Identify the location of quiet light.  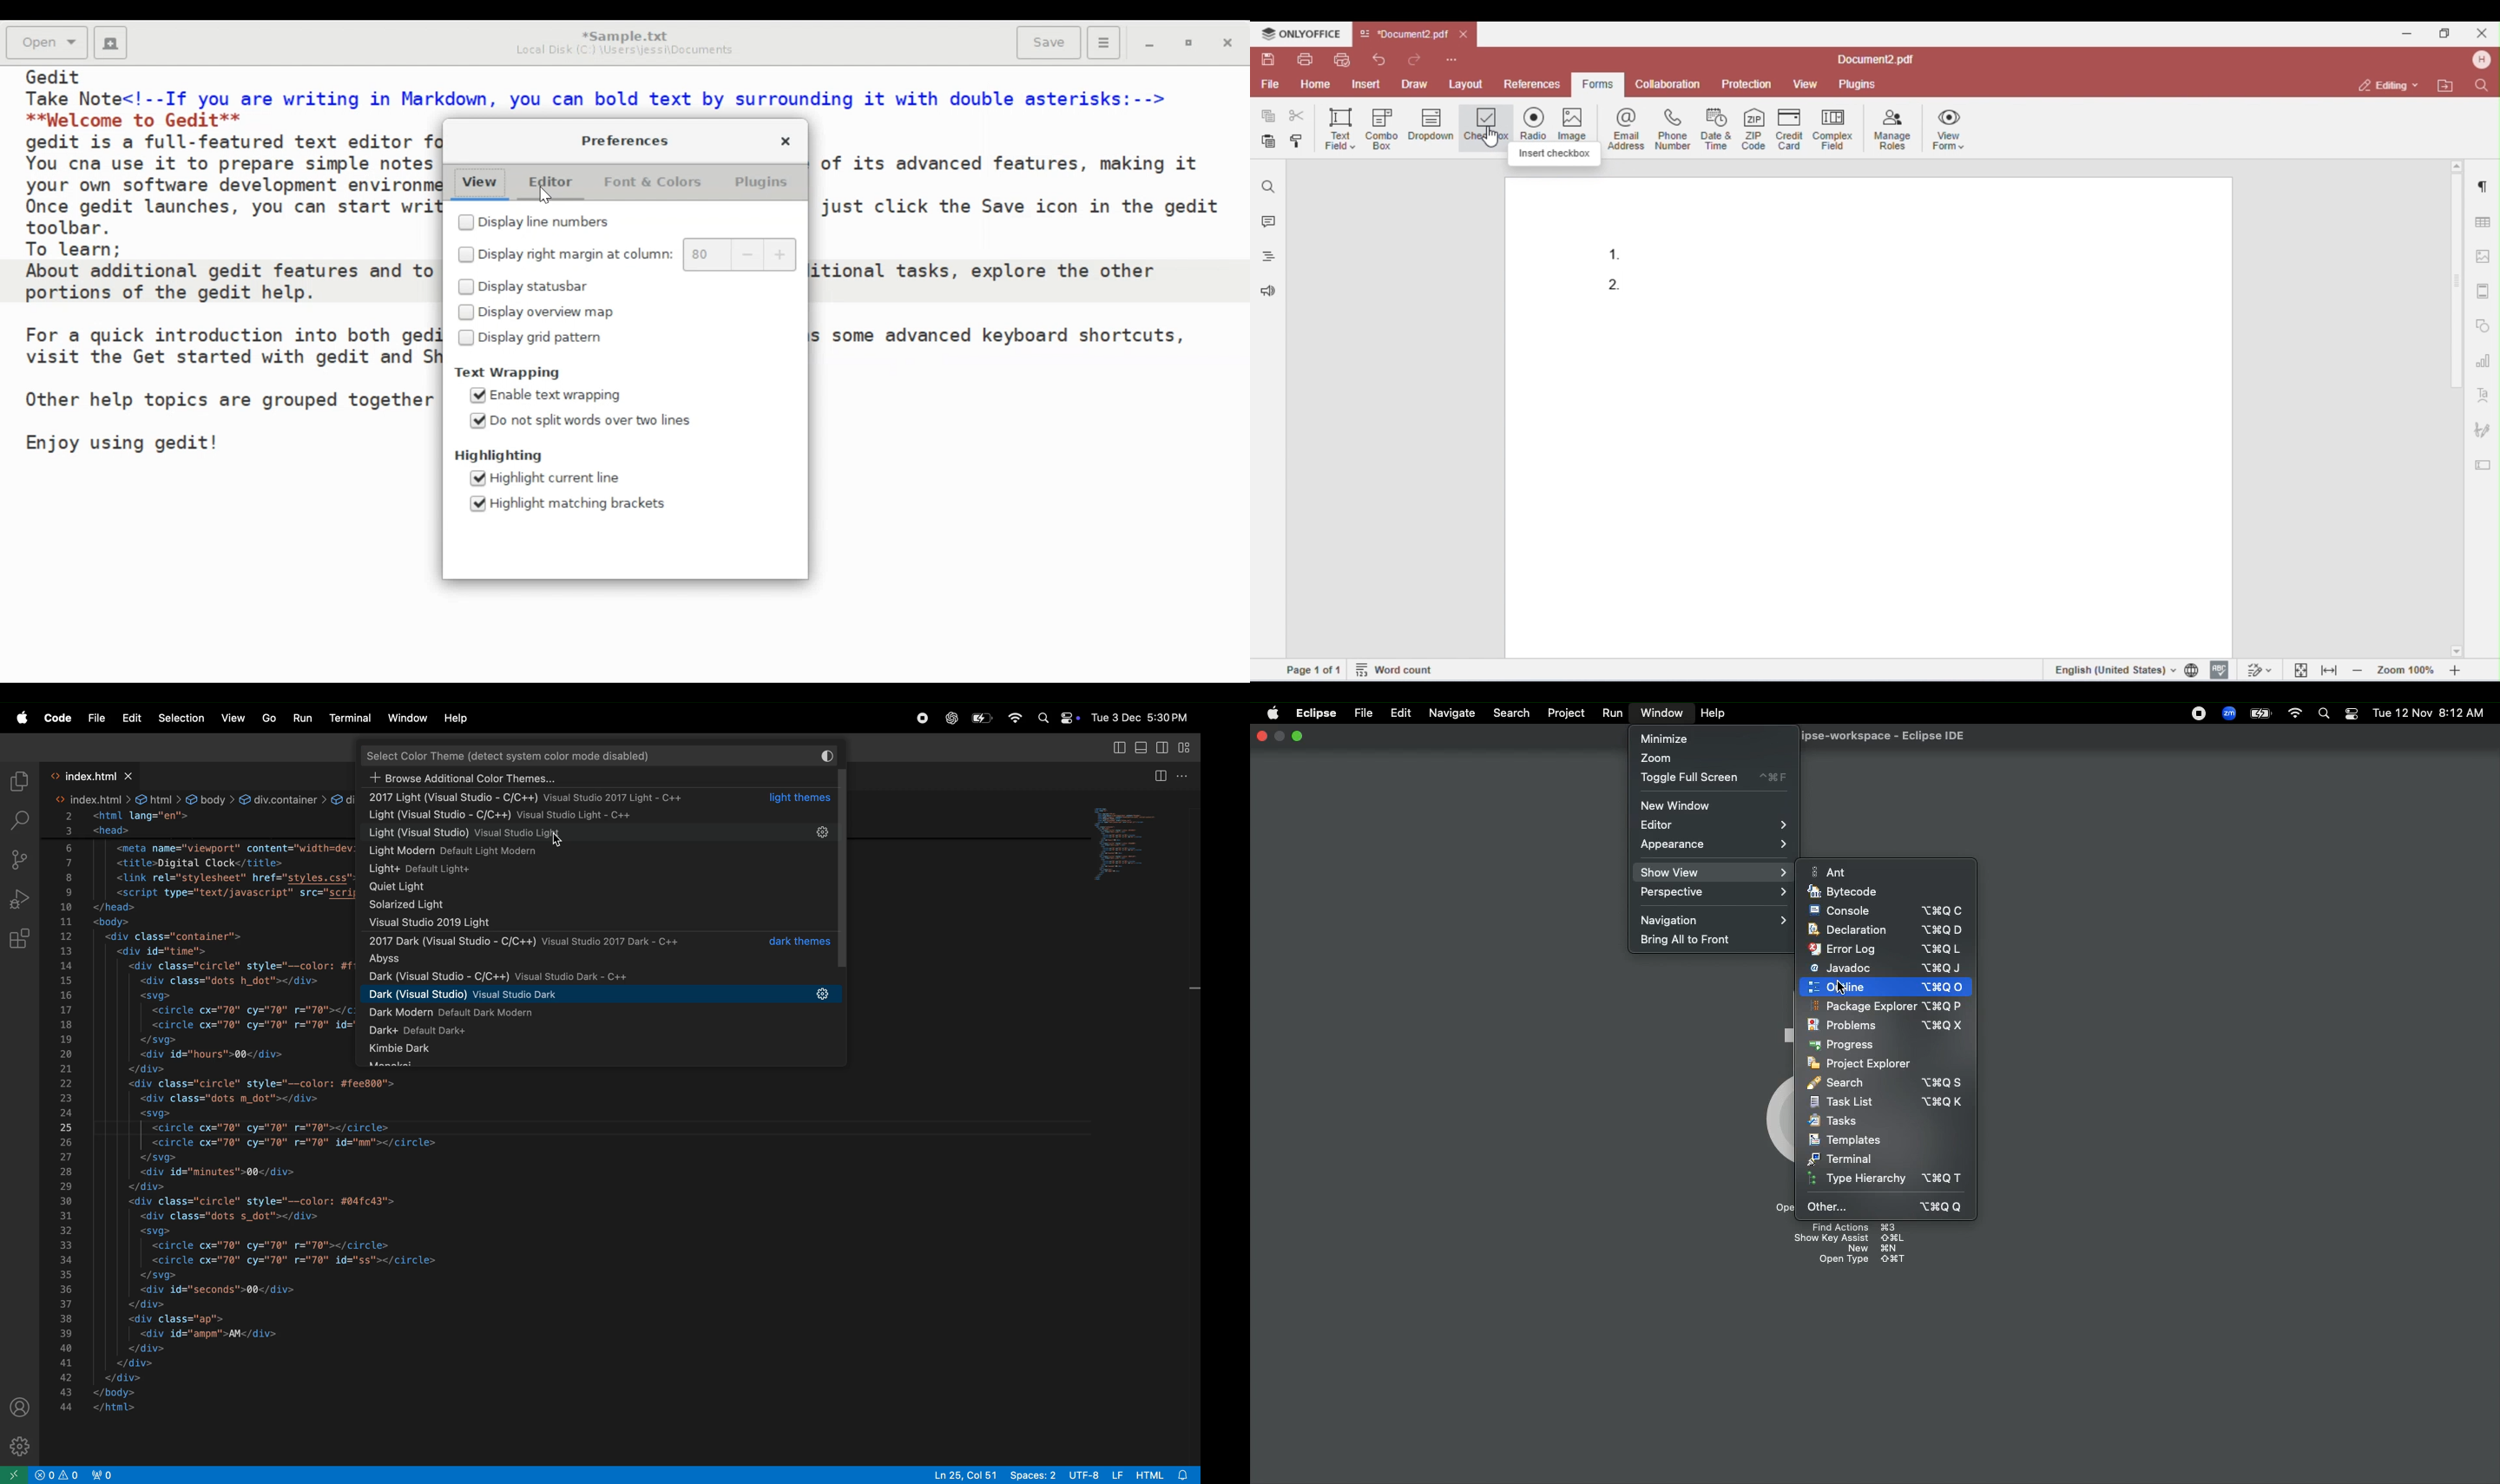
(548, 887).